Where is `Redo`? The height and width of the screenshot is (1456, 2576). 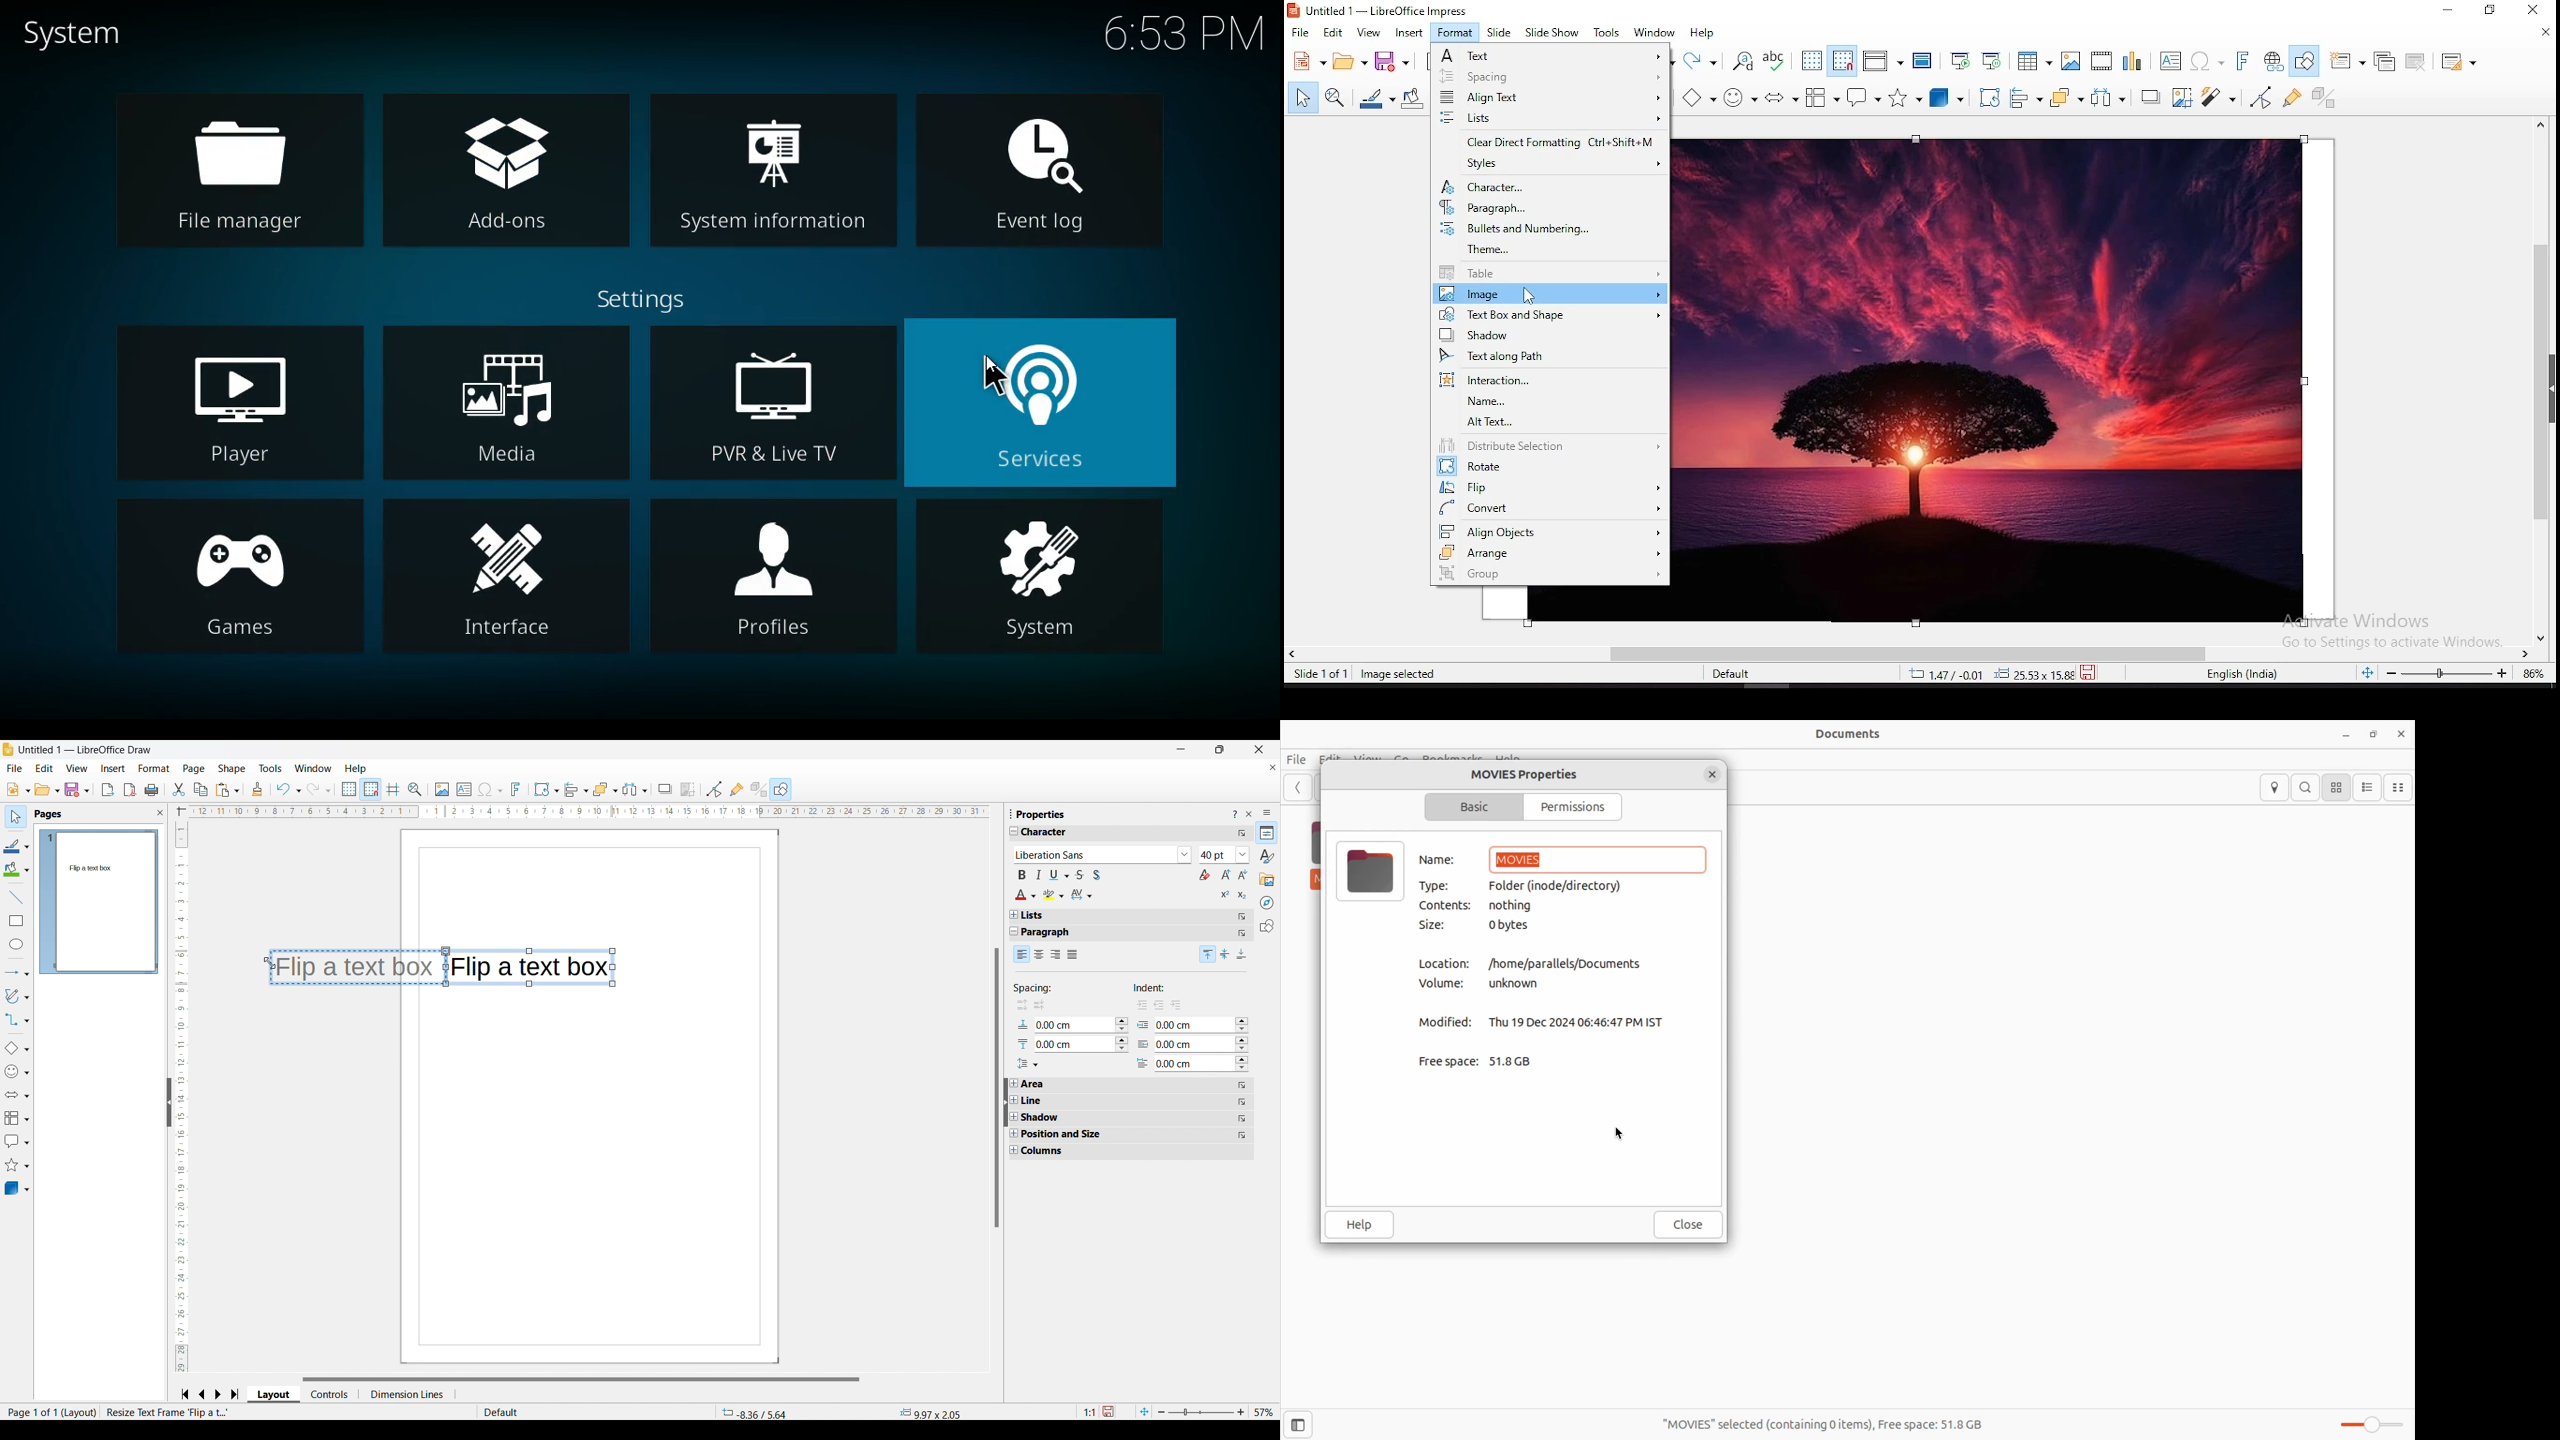 Redo is located at coordinates (319, 789).